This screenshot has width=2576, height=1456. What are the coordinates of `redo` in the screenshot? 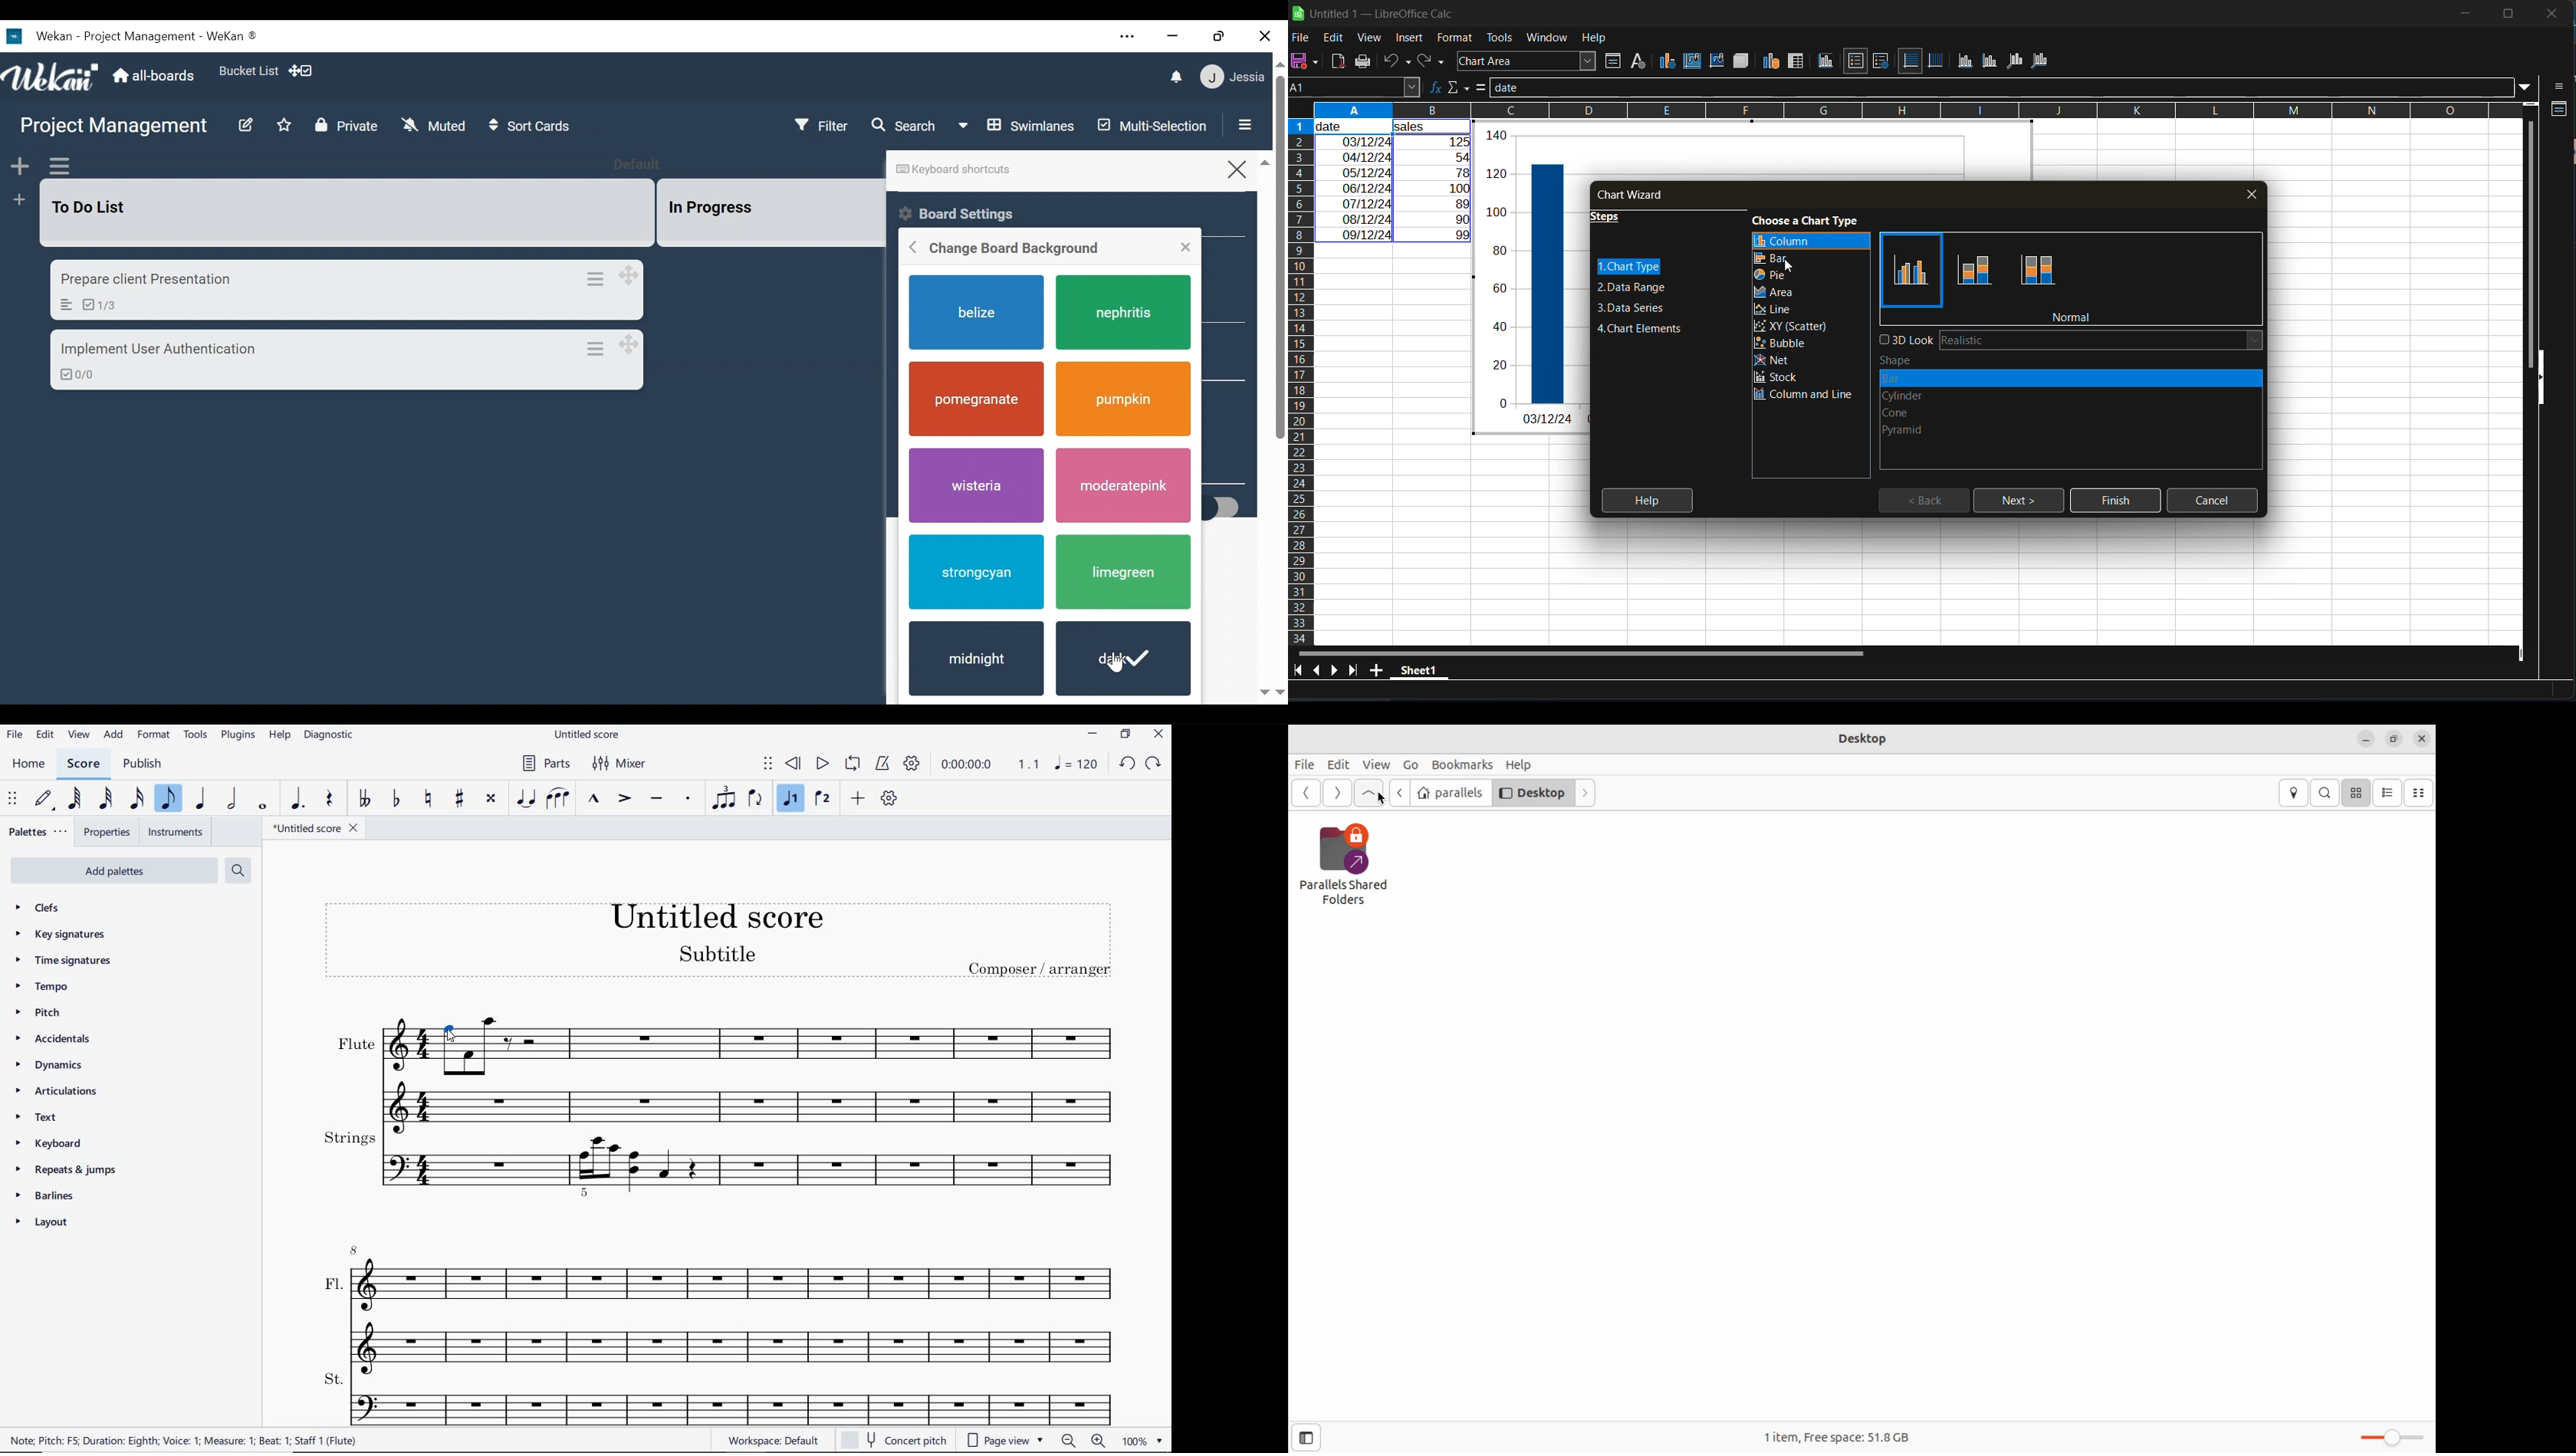 It's located at (1155, 764).